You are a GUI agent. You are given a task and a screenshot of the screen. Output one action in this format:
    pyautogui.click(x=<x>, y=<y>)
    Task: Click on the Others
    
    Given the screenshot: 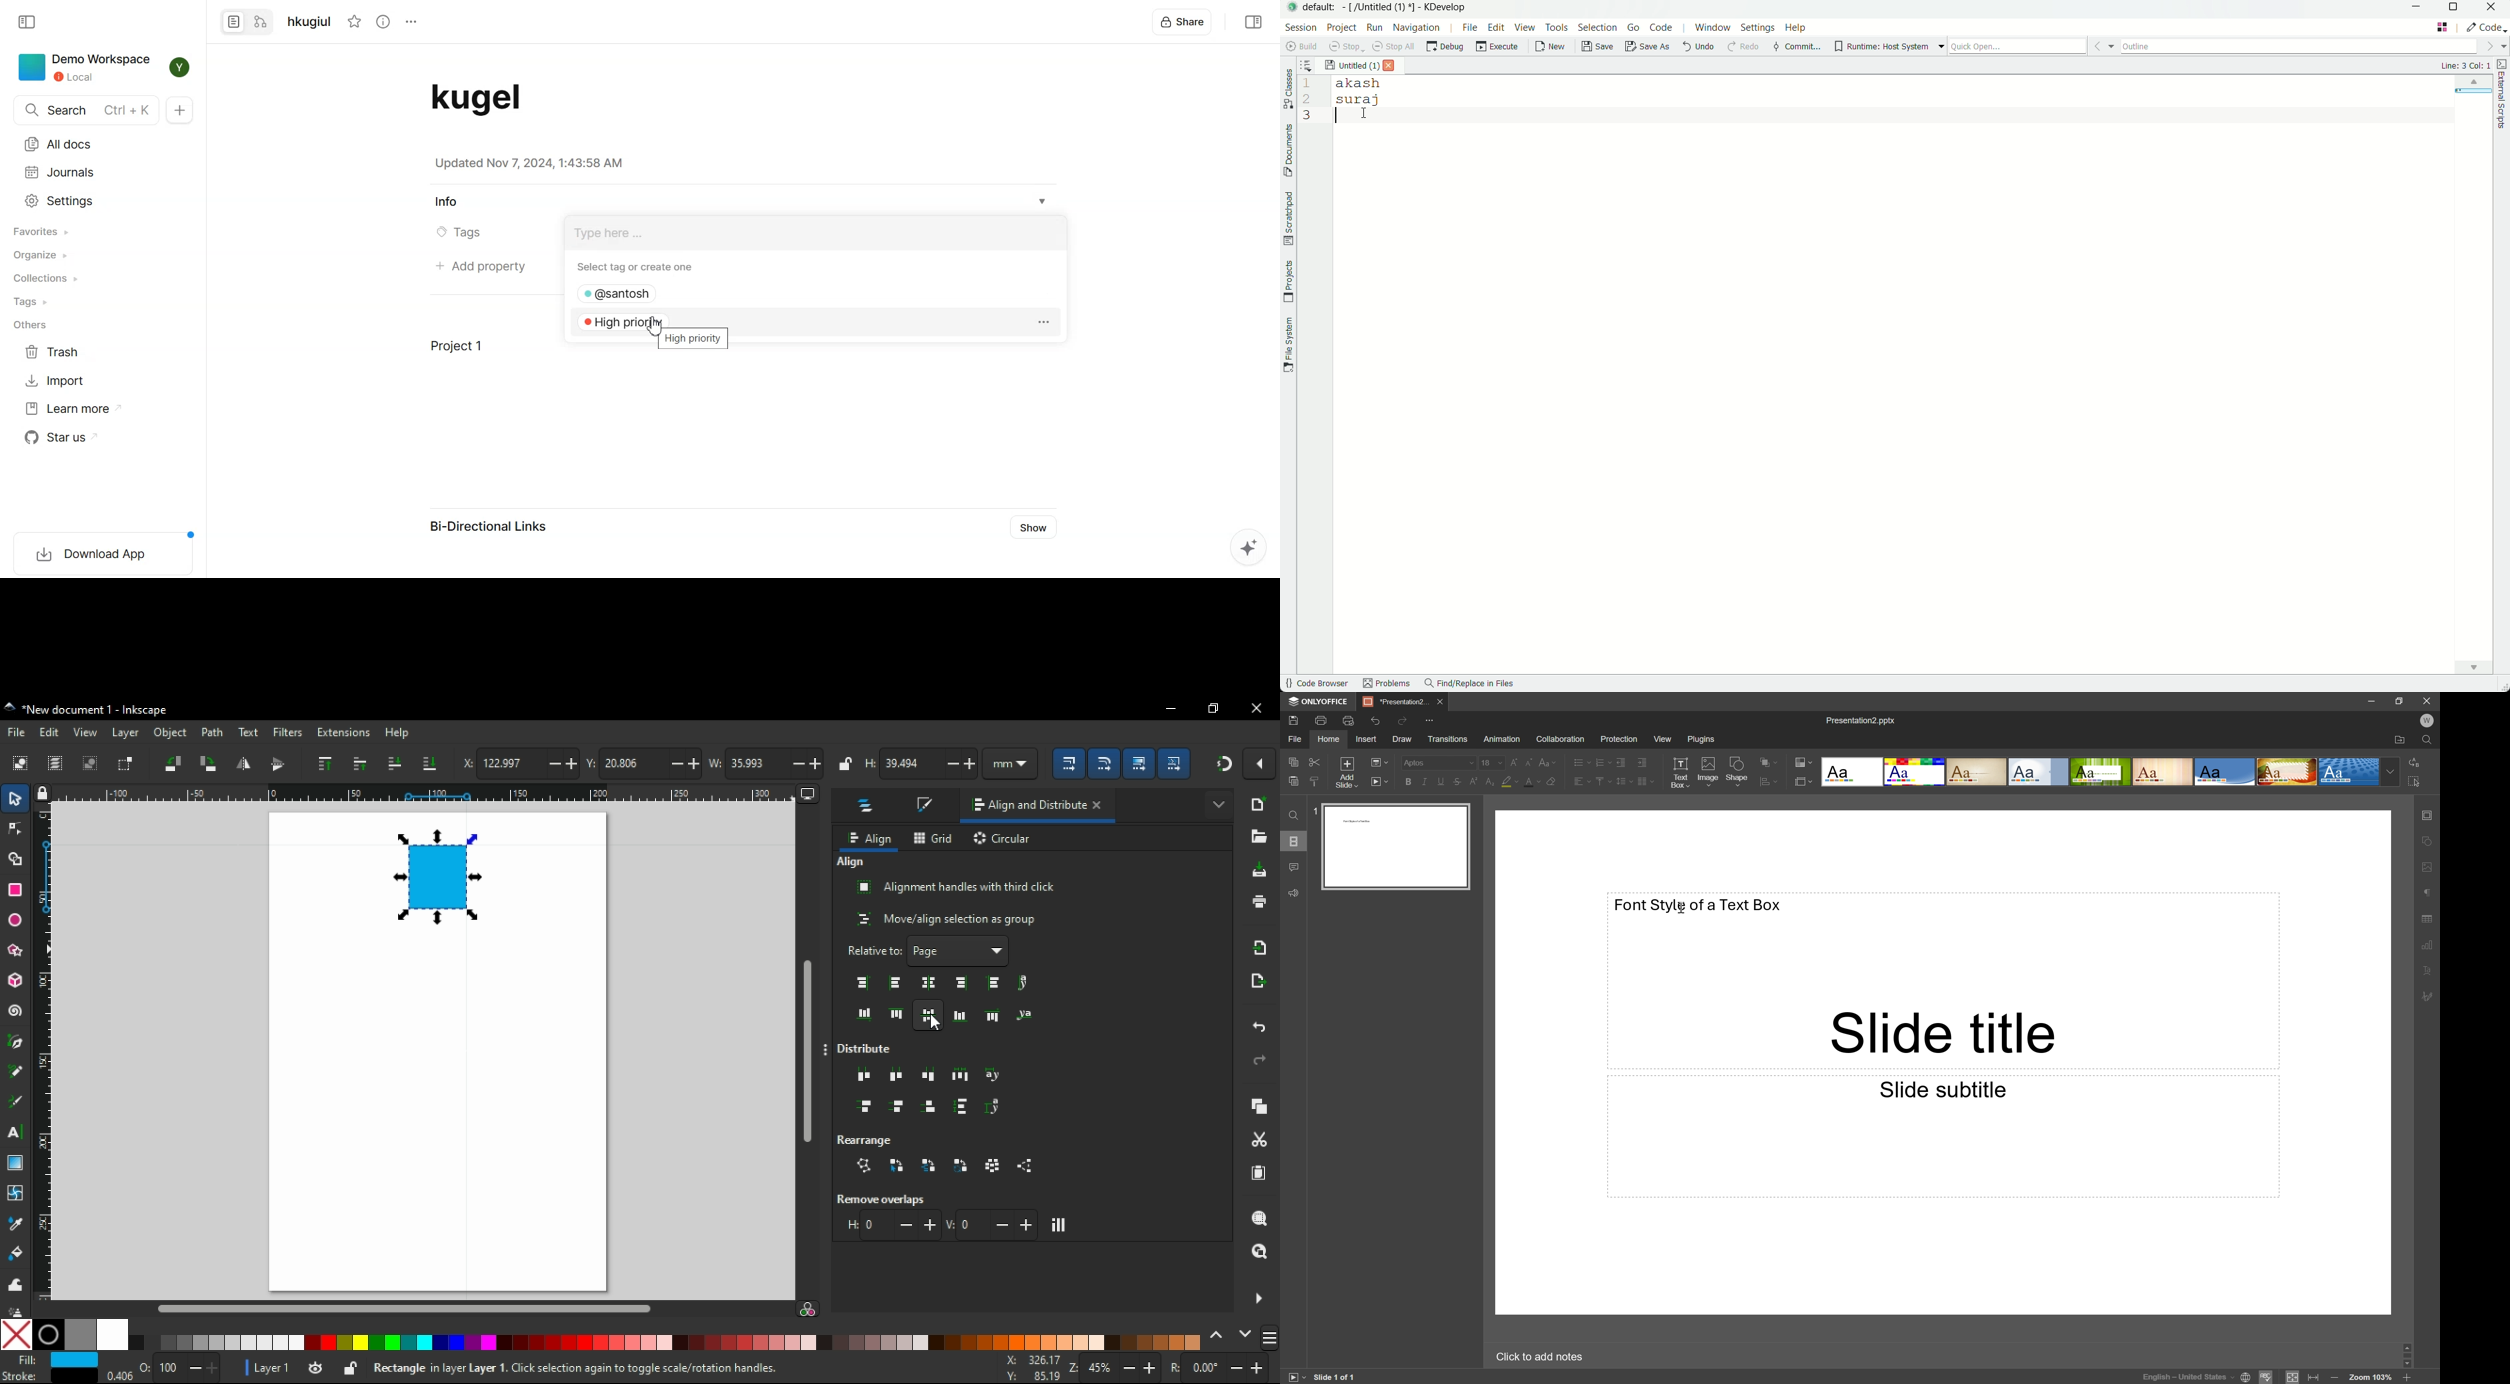 What is the action you would take?
    pyautogui.click(x=33, y=326)
    